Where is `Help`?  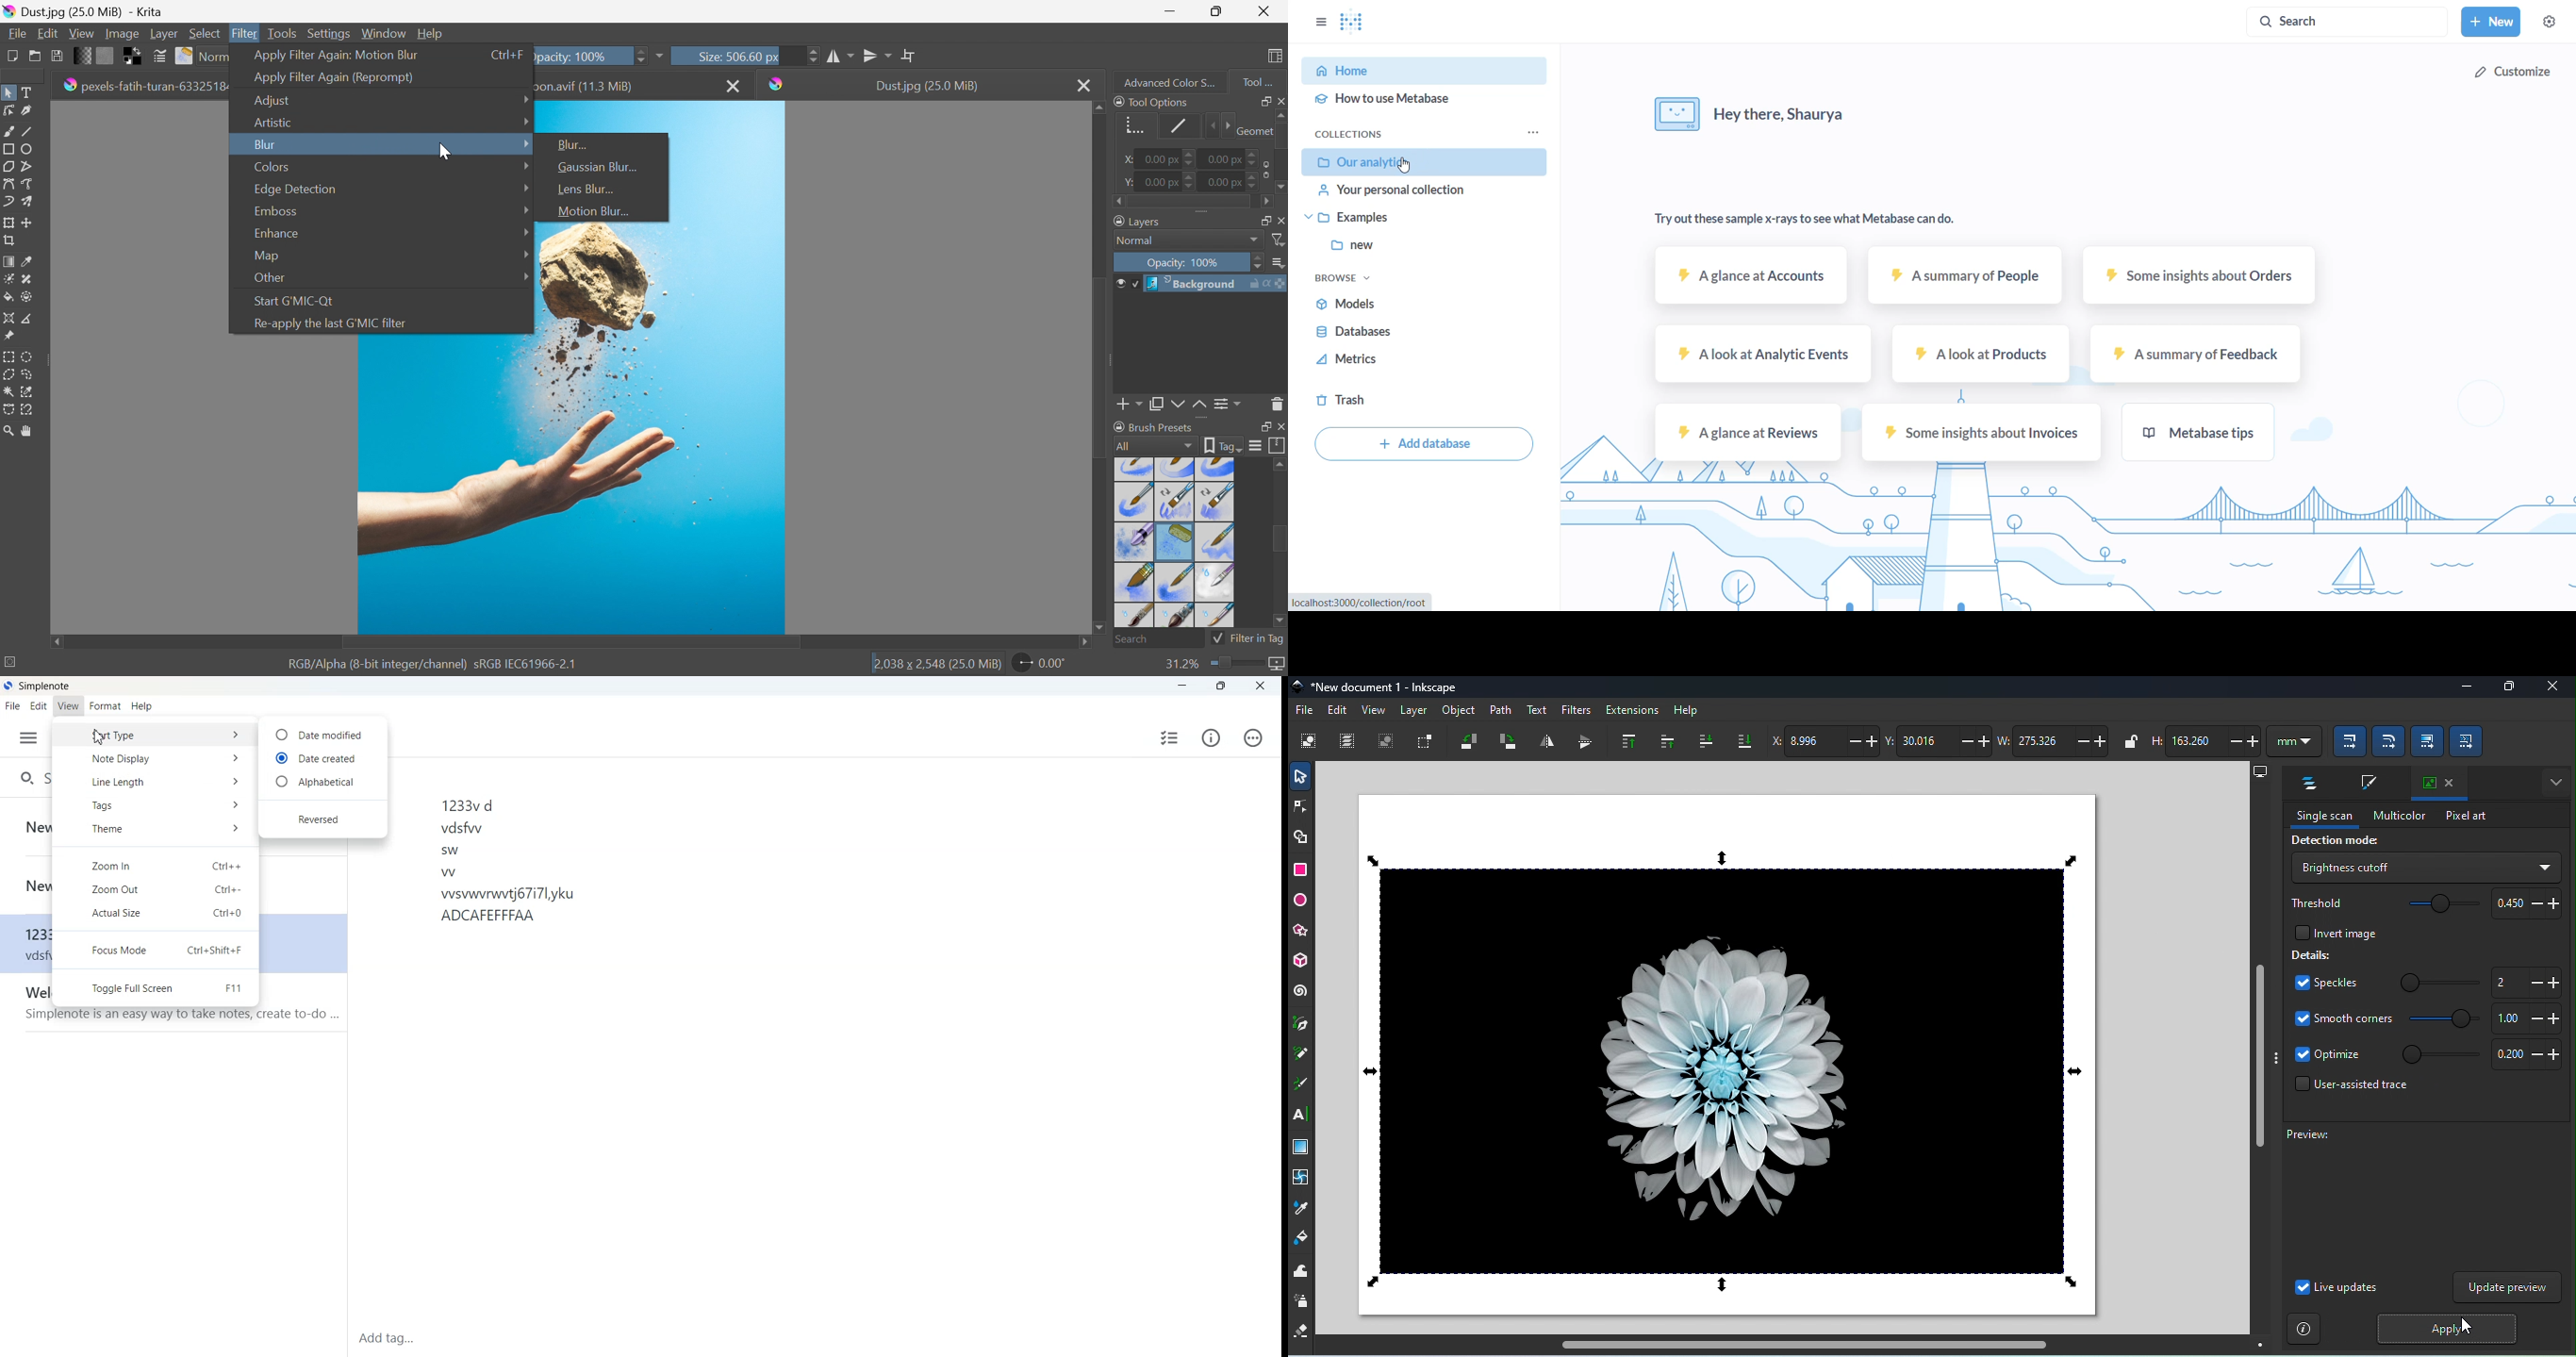 Help is located at coordinates (141, 706).